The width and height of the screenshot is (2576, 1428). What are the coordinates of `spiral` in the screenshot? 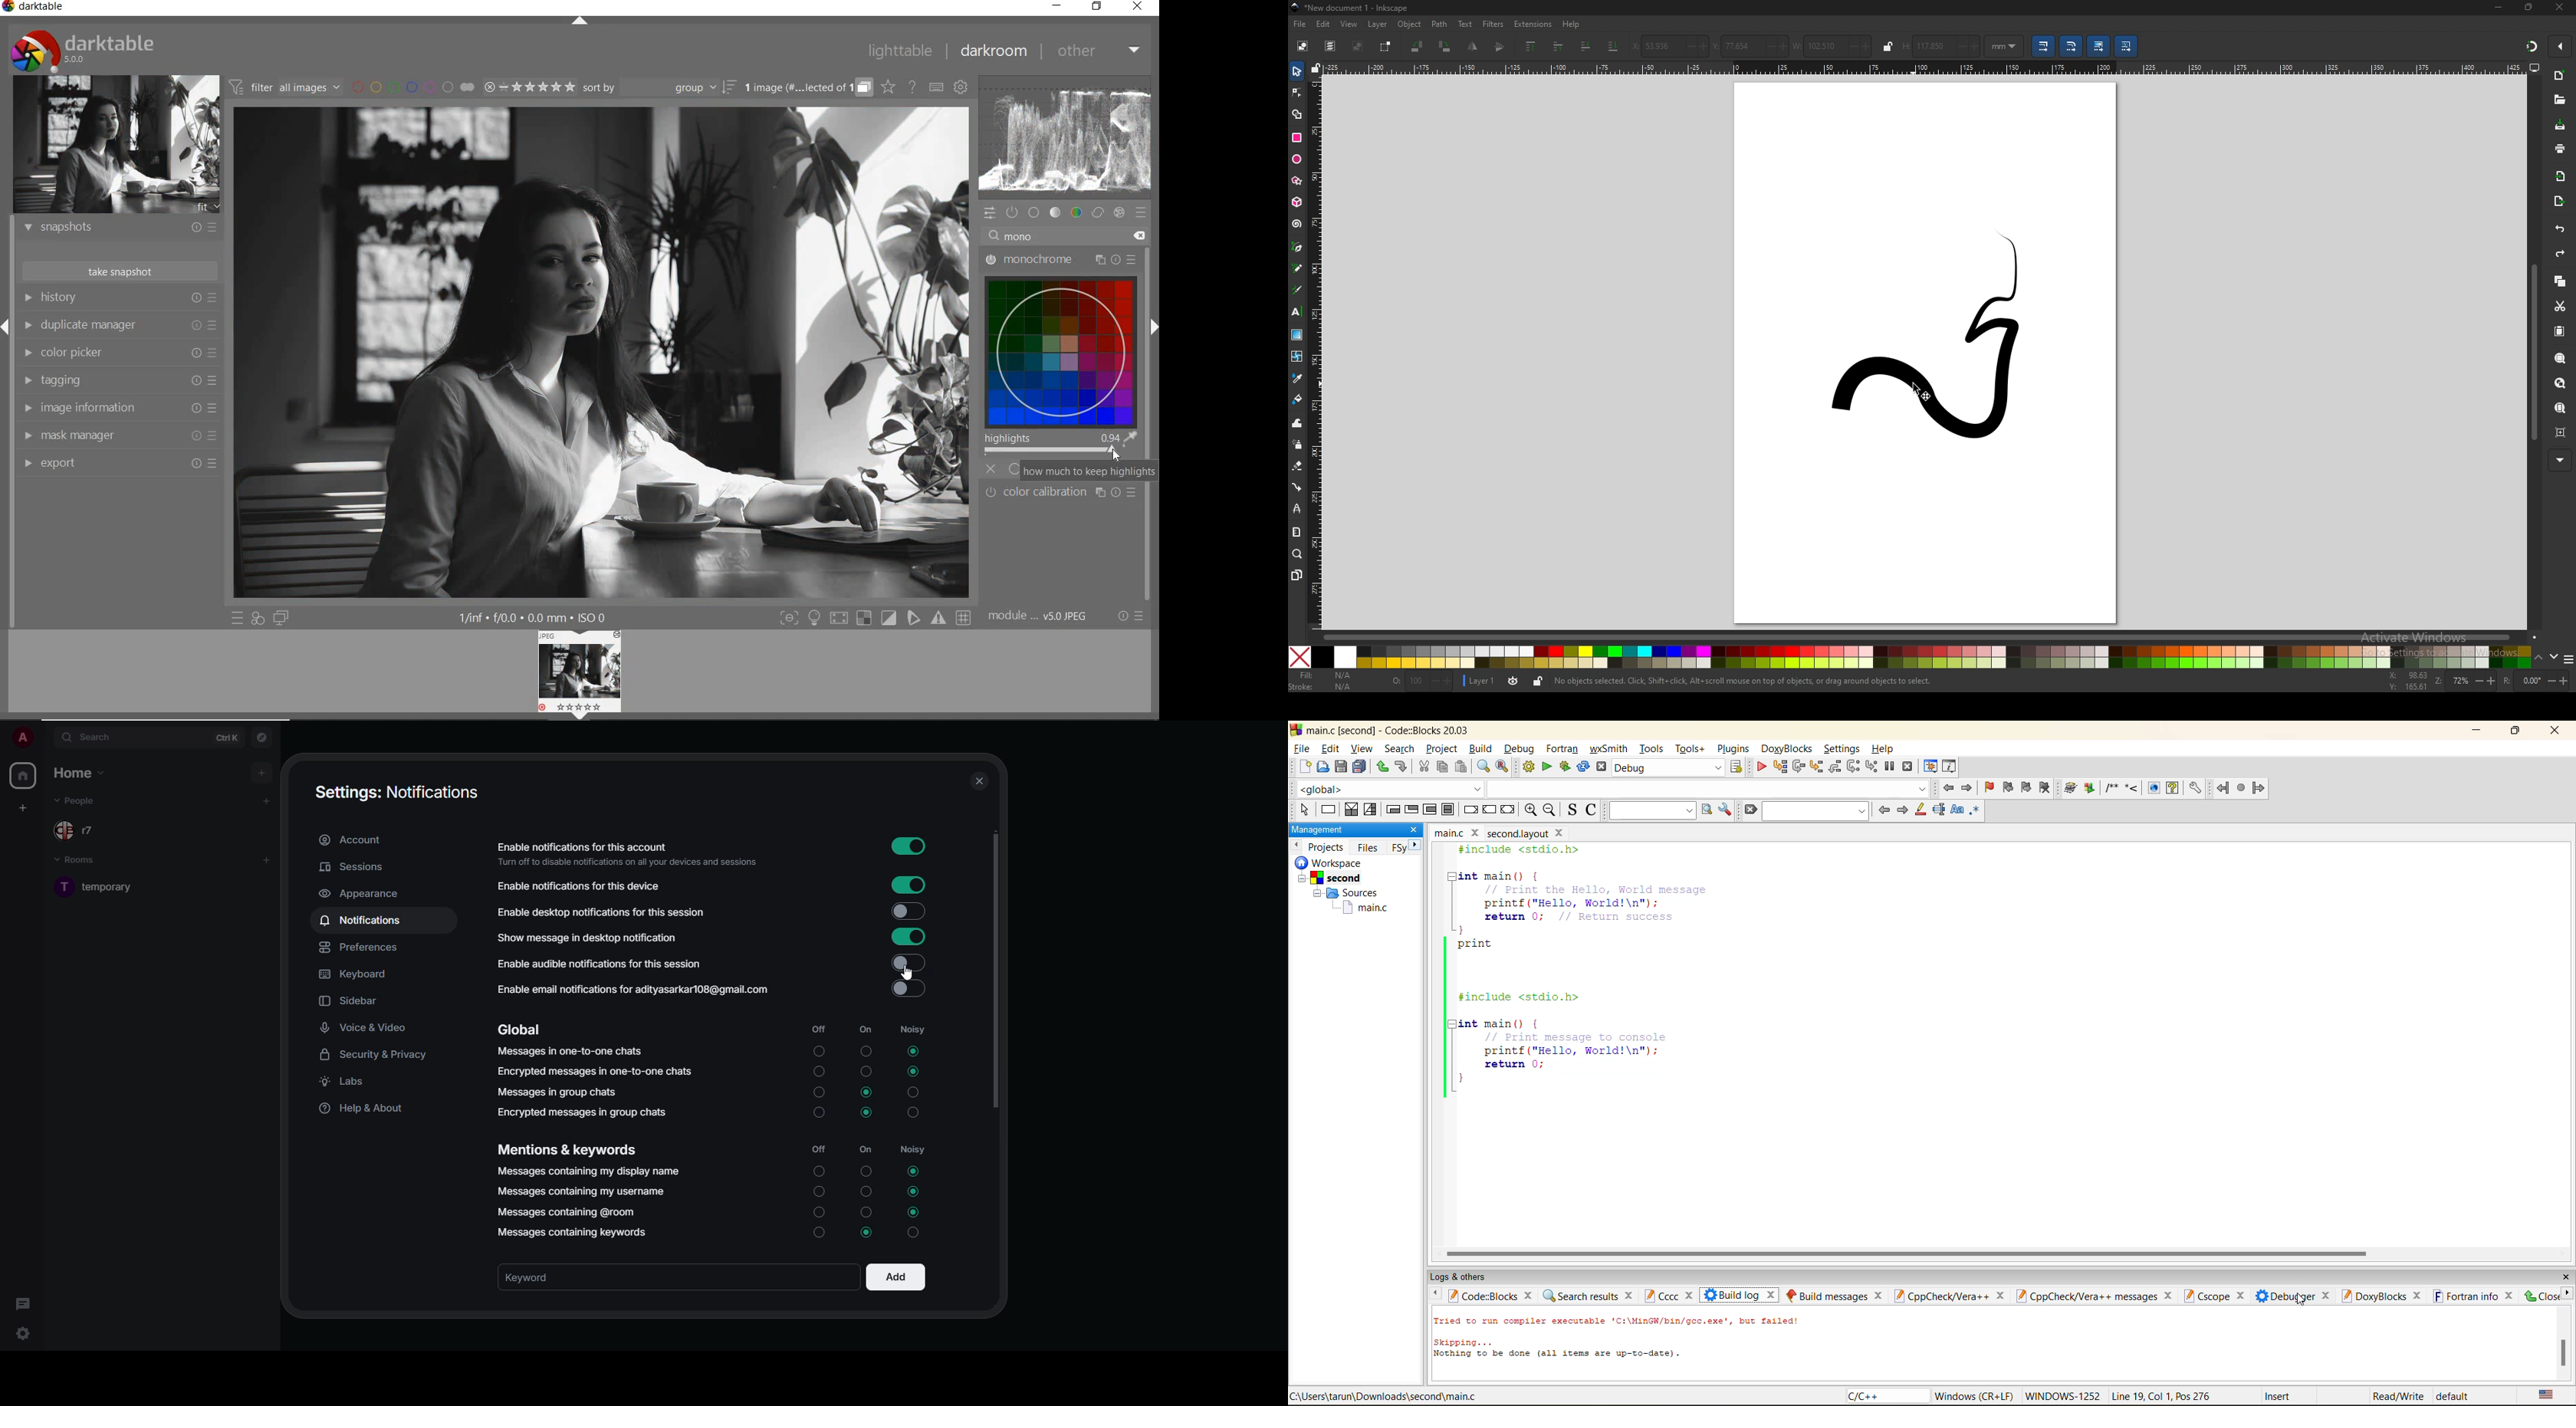 It's located at (1297, 224).